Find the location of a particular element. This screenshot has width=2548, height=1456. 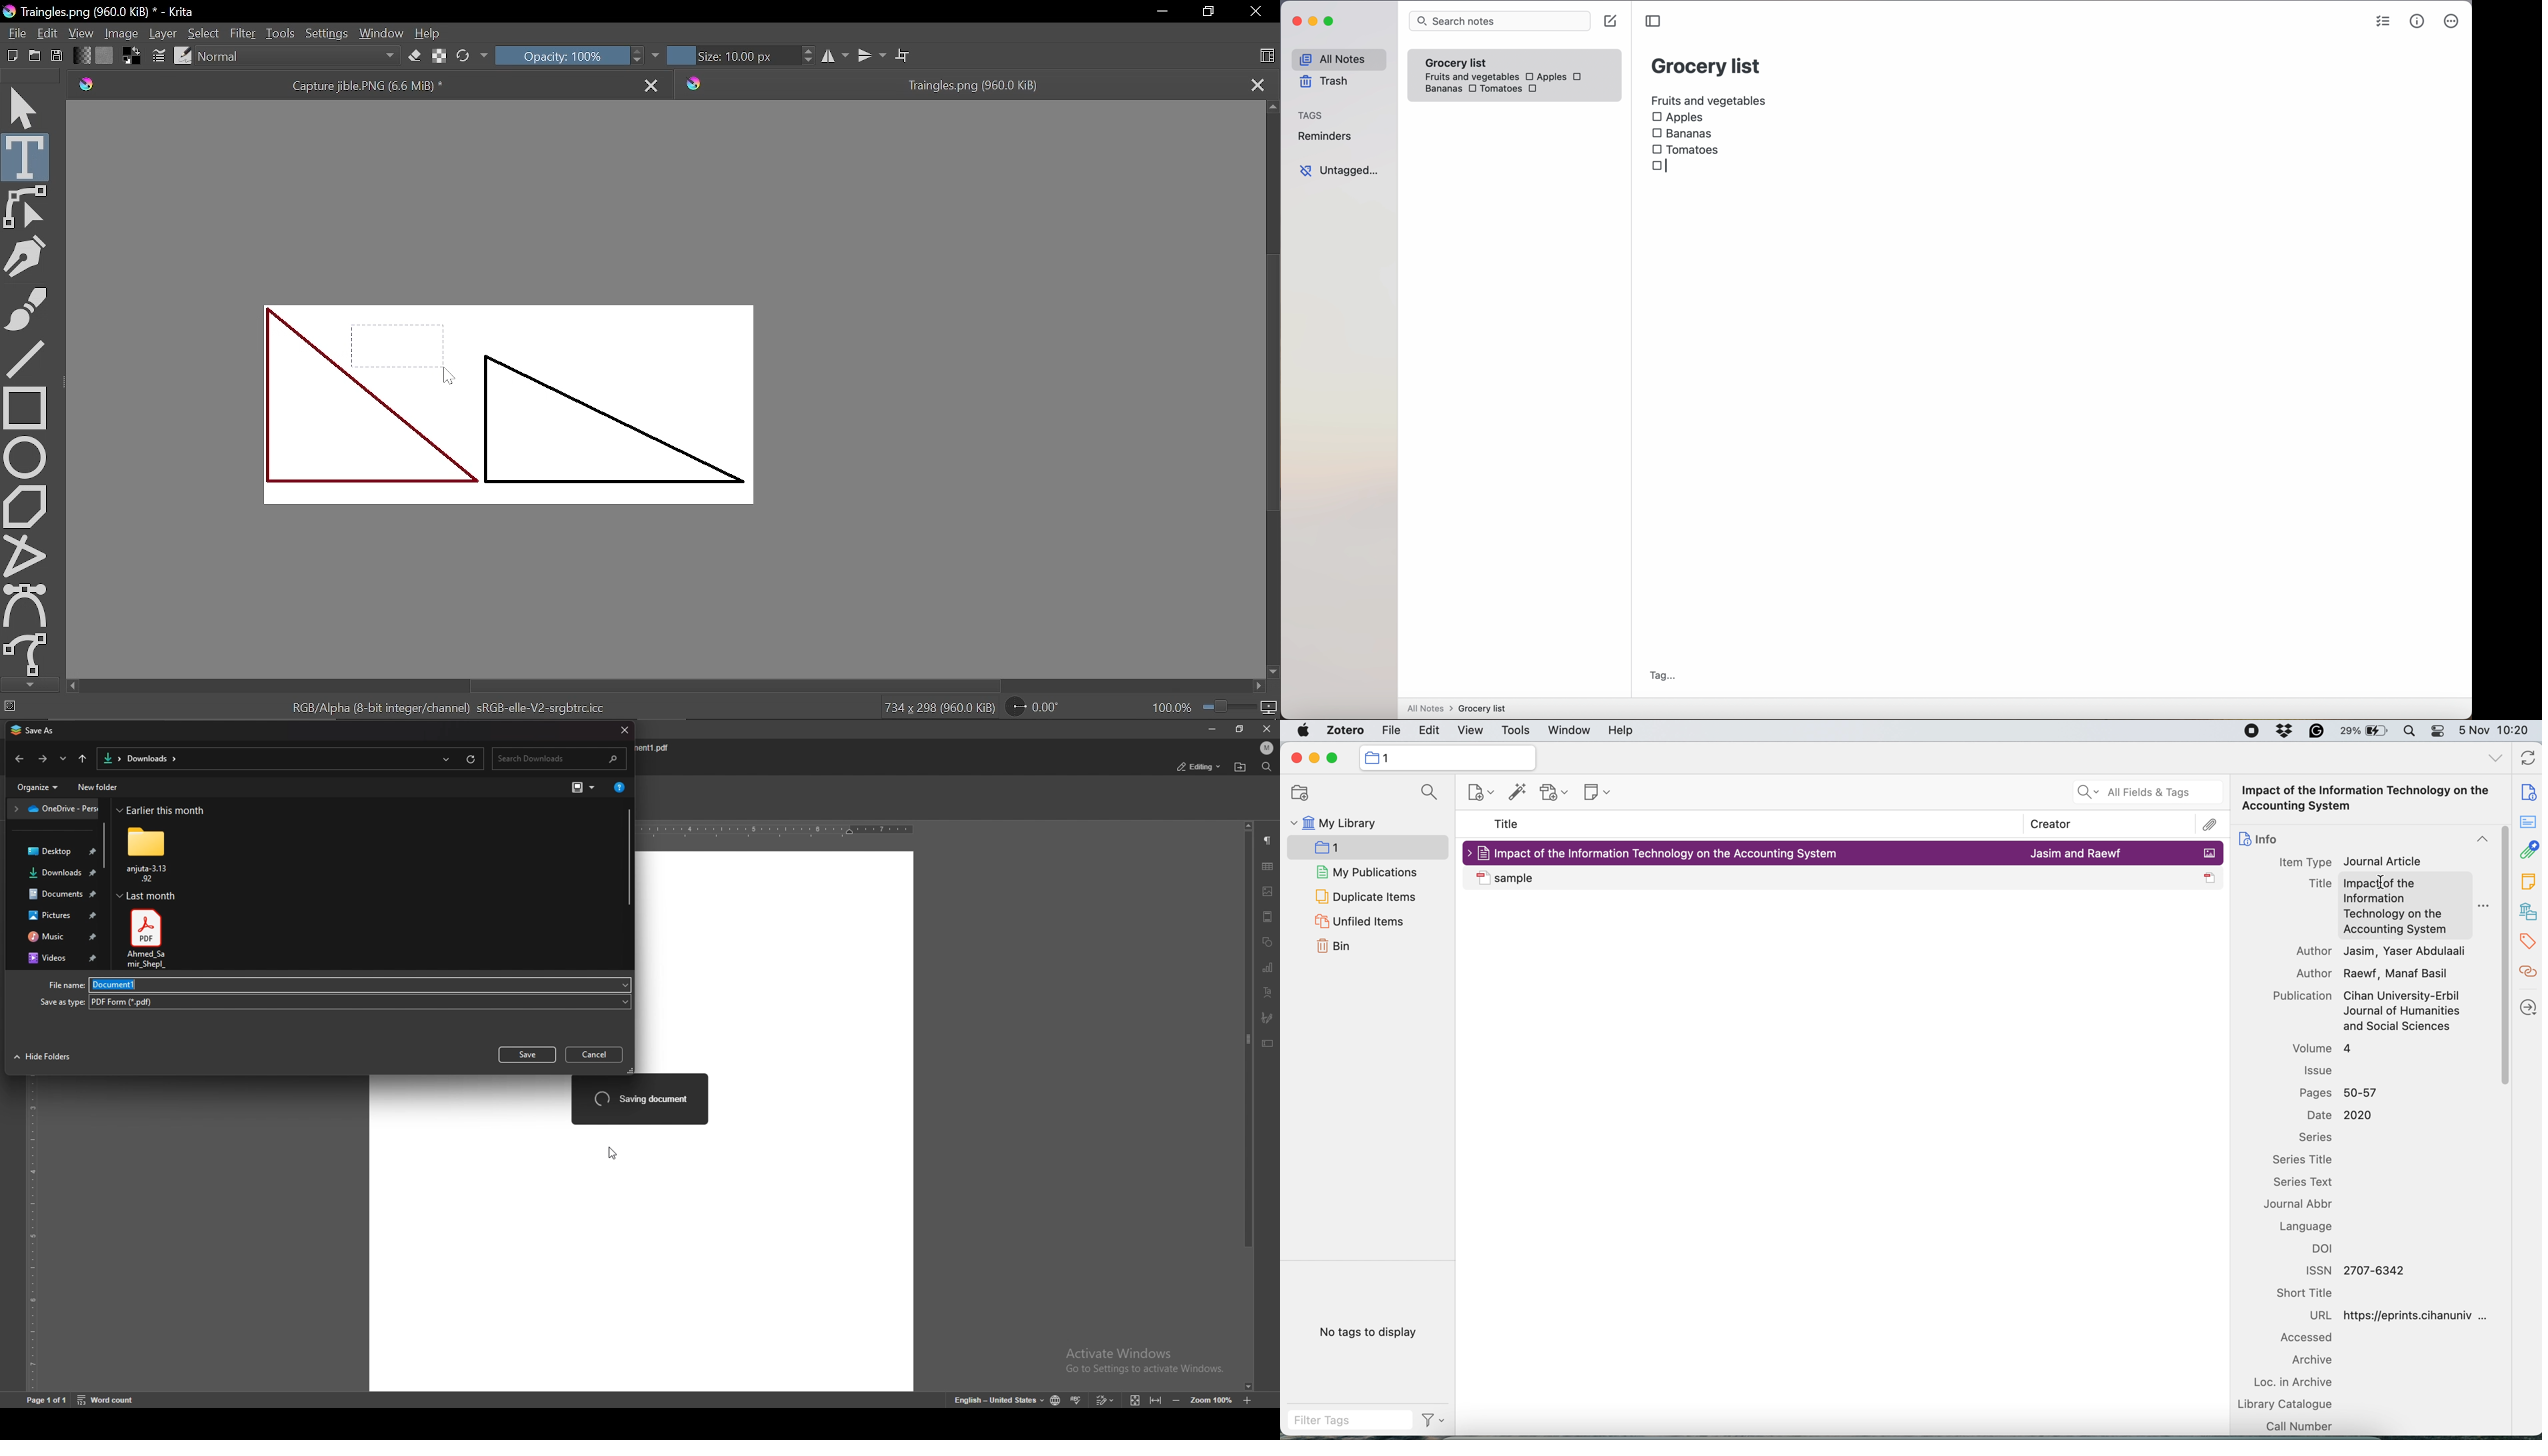

Apples checkbox is located at coordinates (1545, 77).